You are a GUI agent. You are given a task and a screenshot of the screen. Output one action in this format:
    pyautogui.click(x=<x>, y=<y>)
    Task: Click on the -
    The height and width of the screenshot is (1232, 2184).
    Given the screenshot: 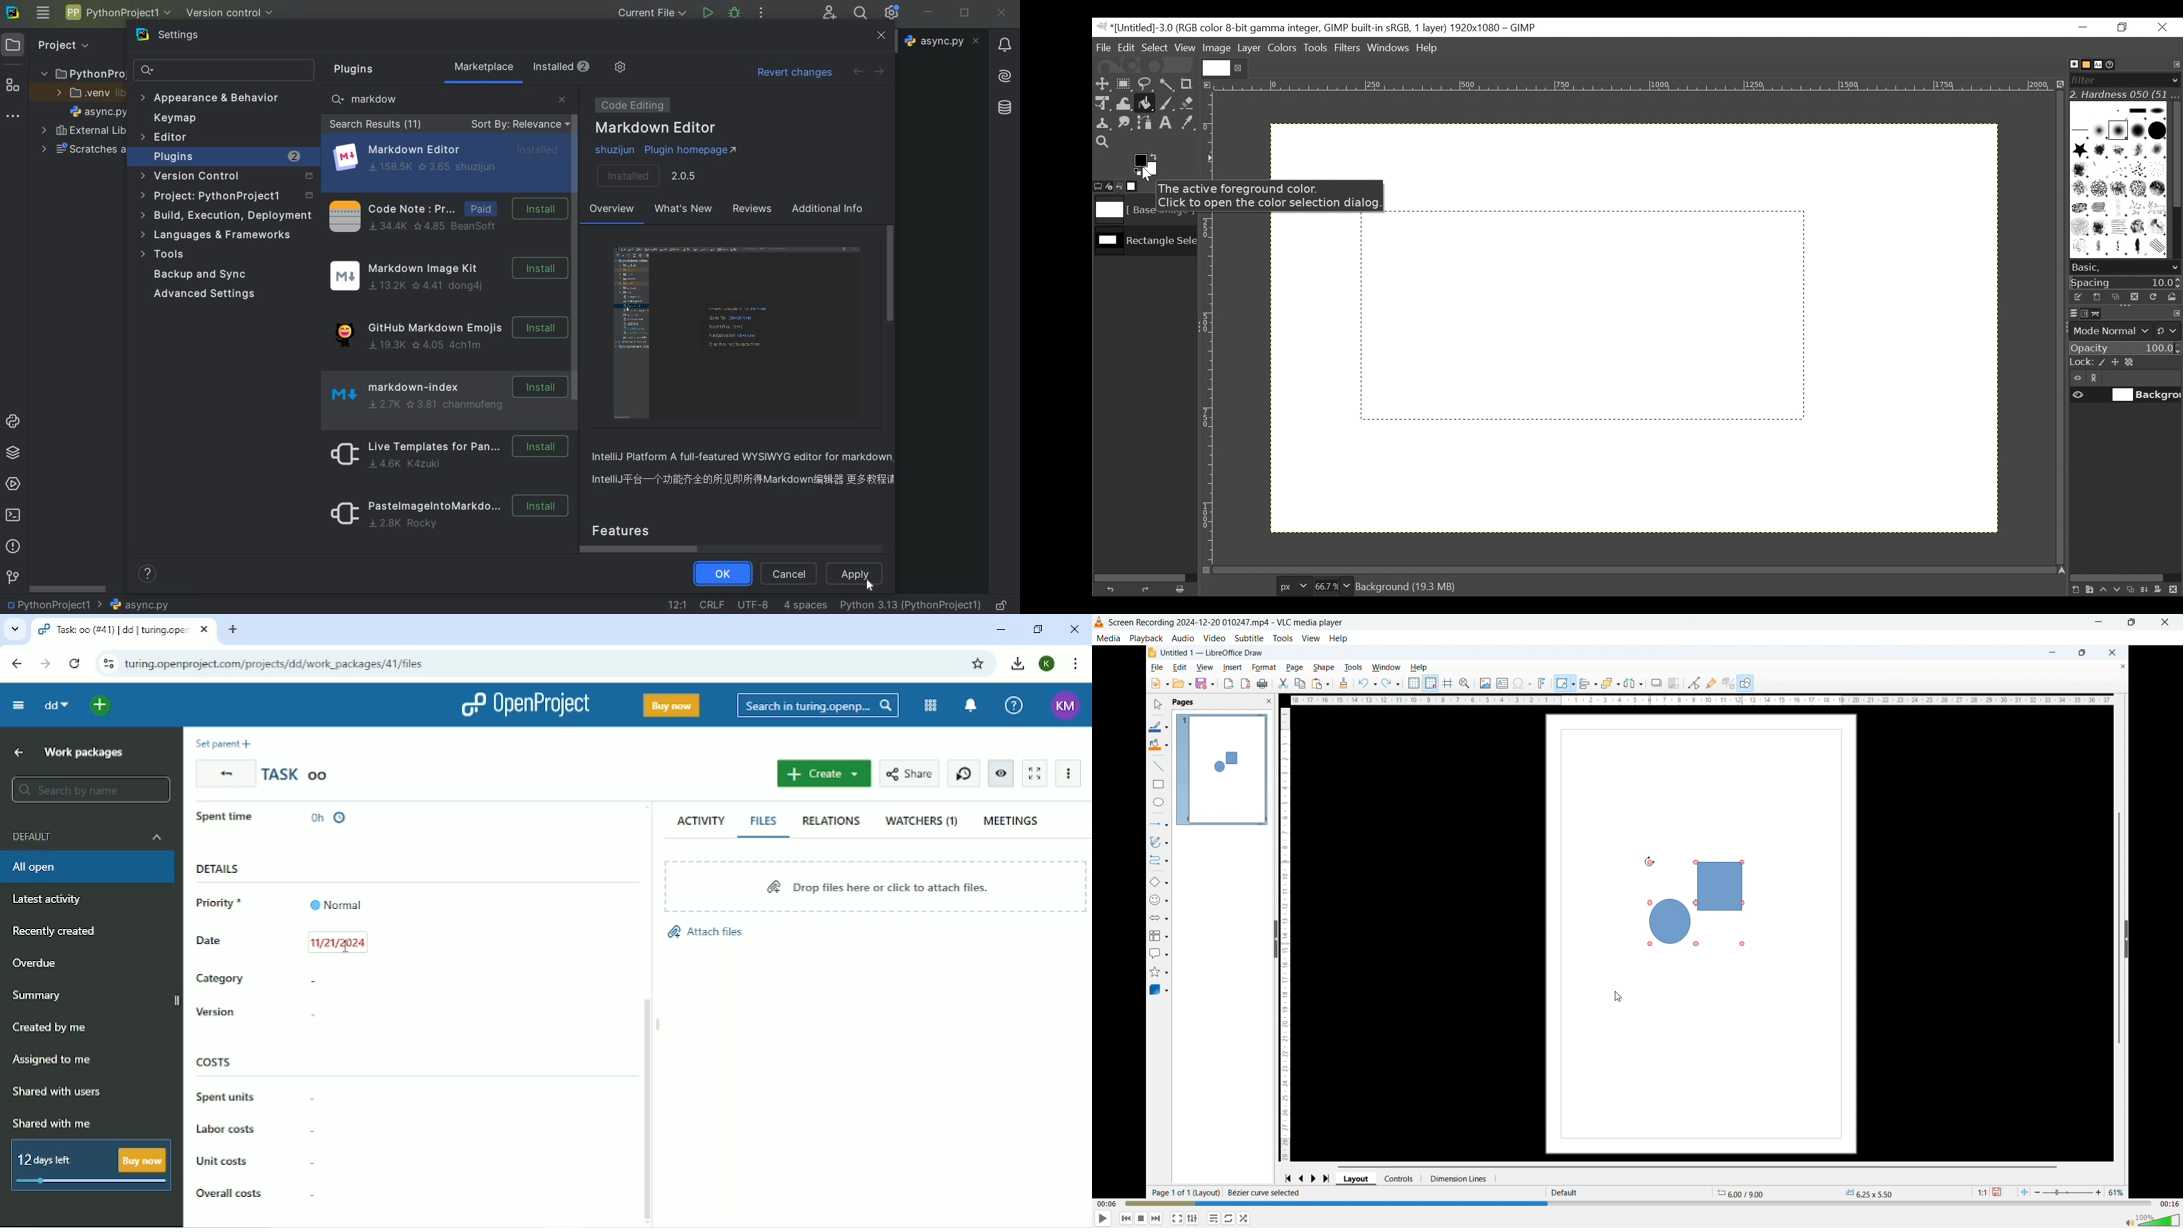 What is the action you would take?
    pyautogui.click(x=314, y=982)
    